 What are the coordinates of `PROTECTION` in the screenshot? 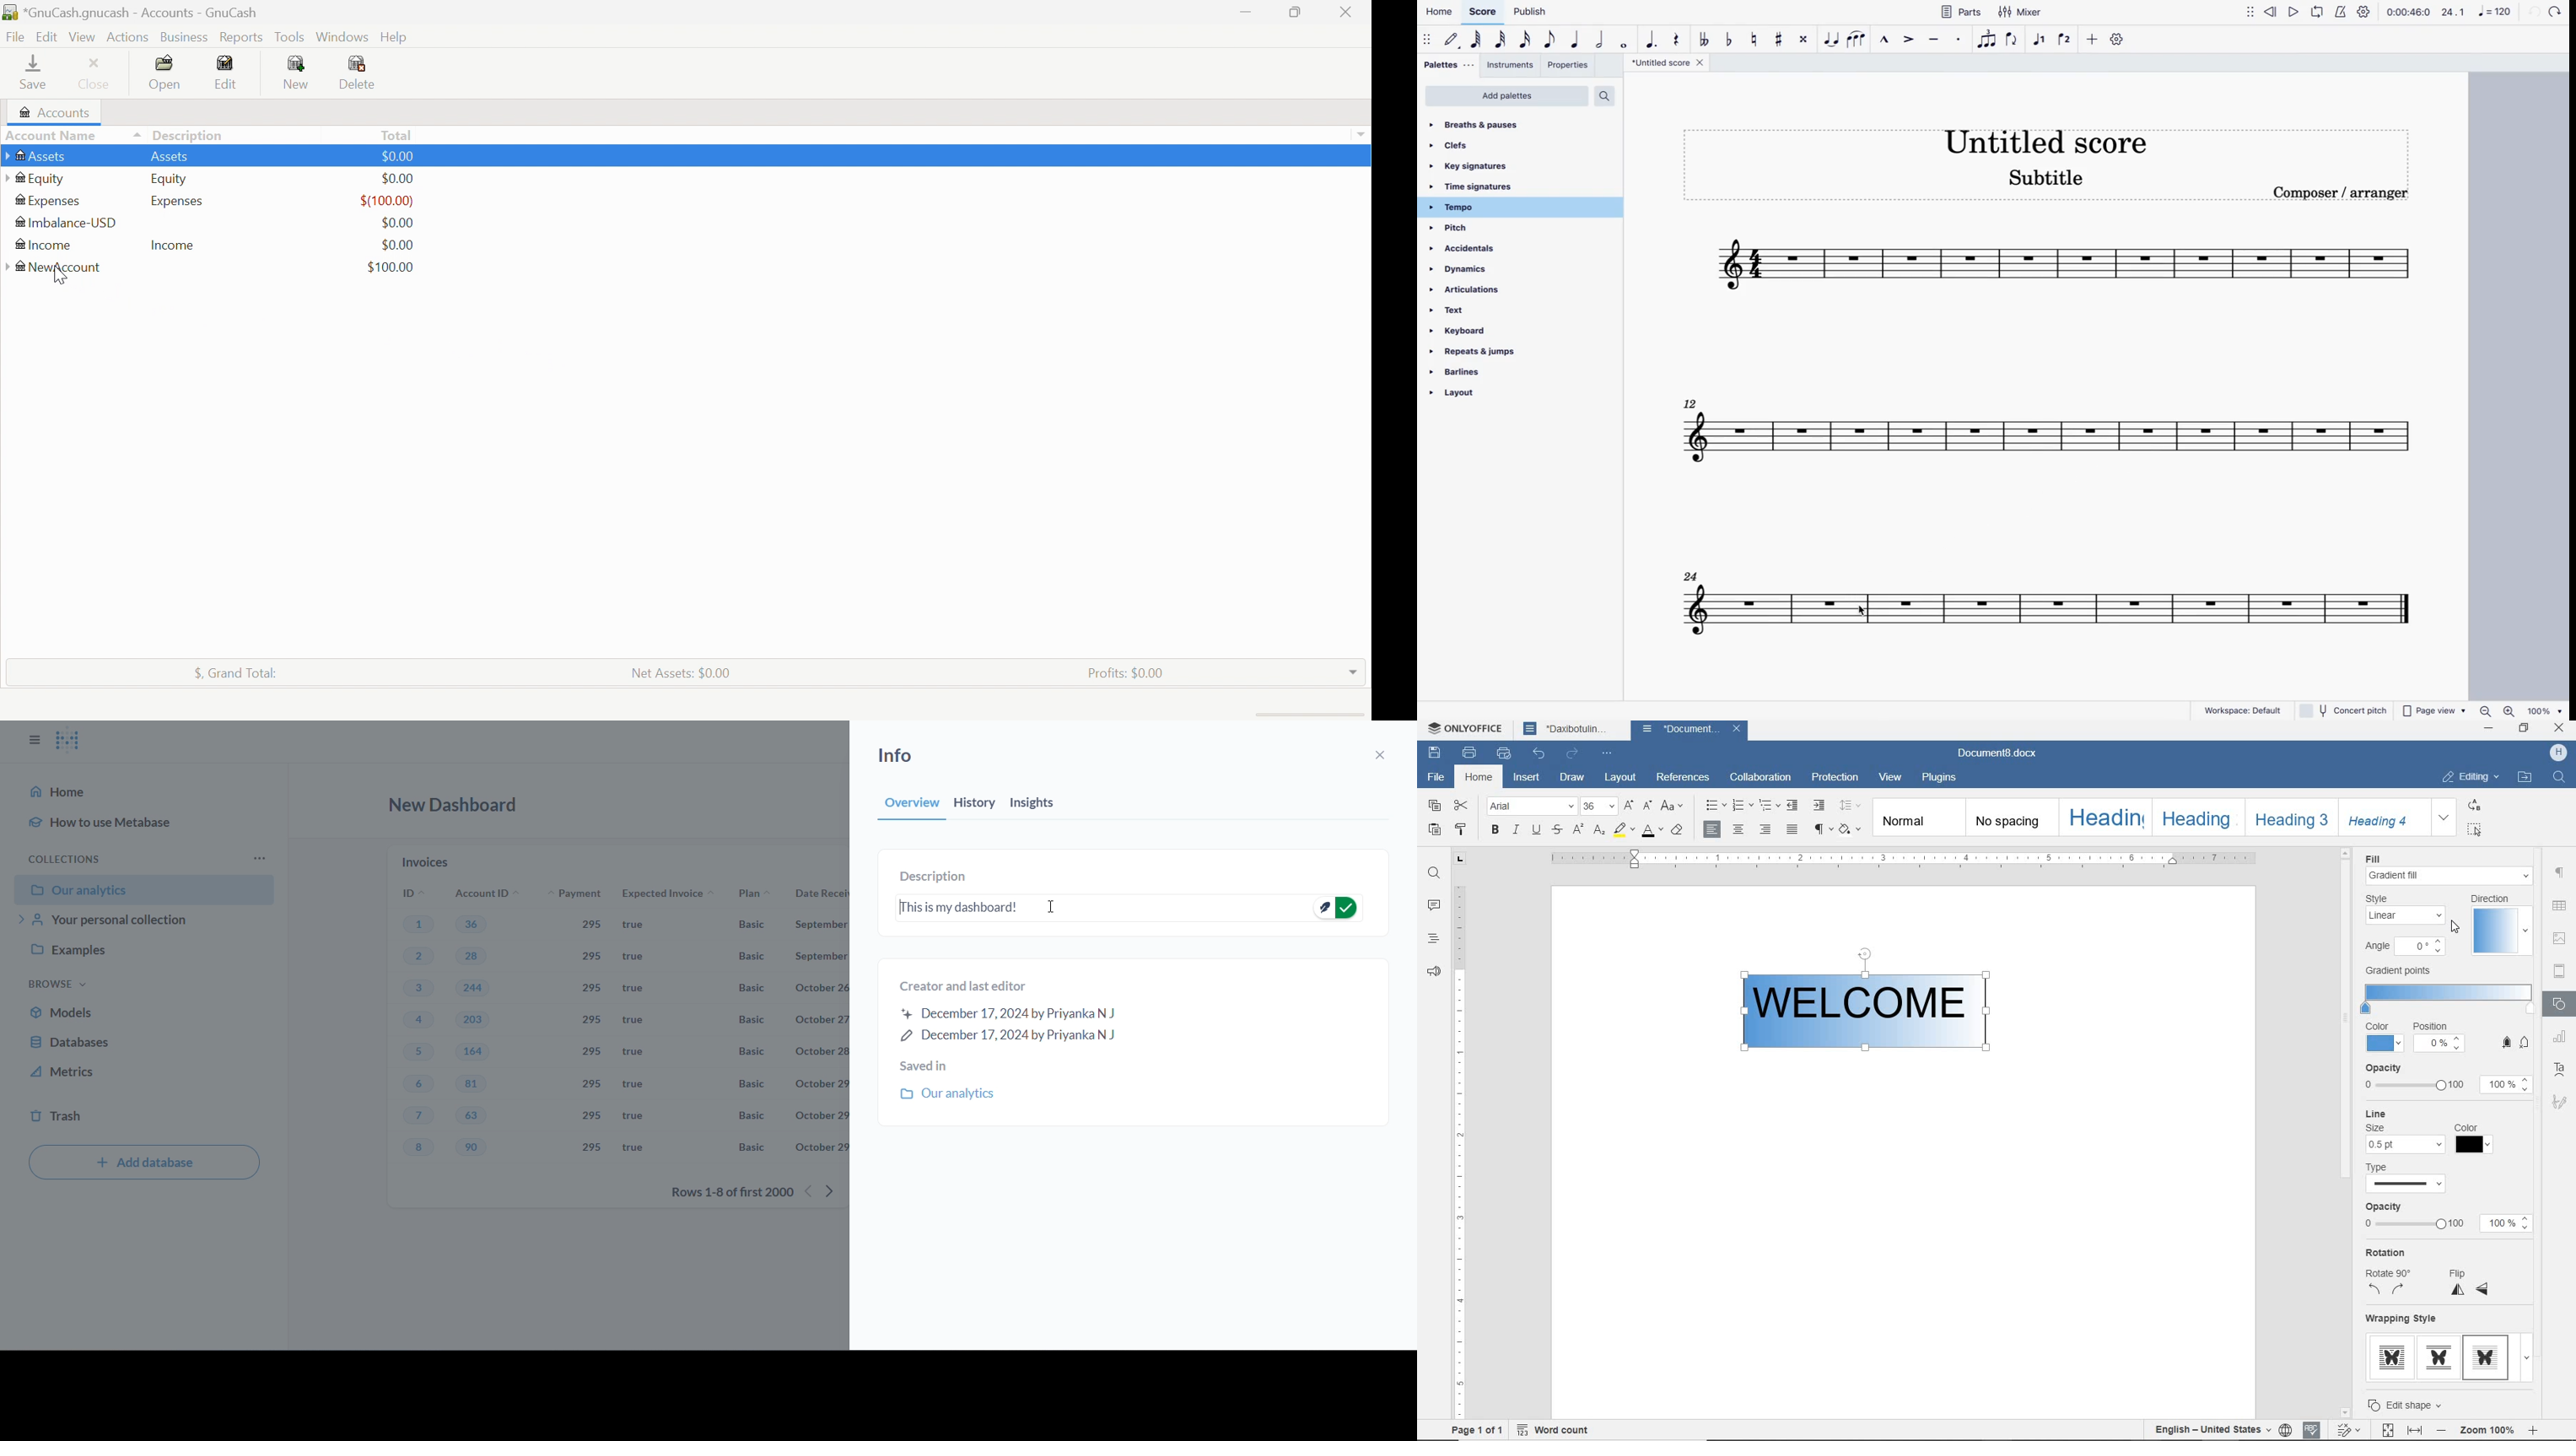 It's located at (1835, 778).